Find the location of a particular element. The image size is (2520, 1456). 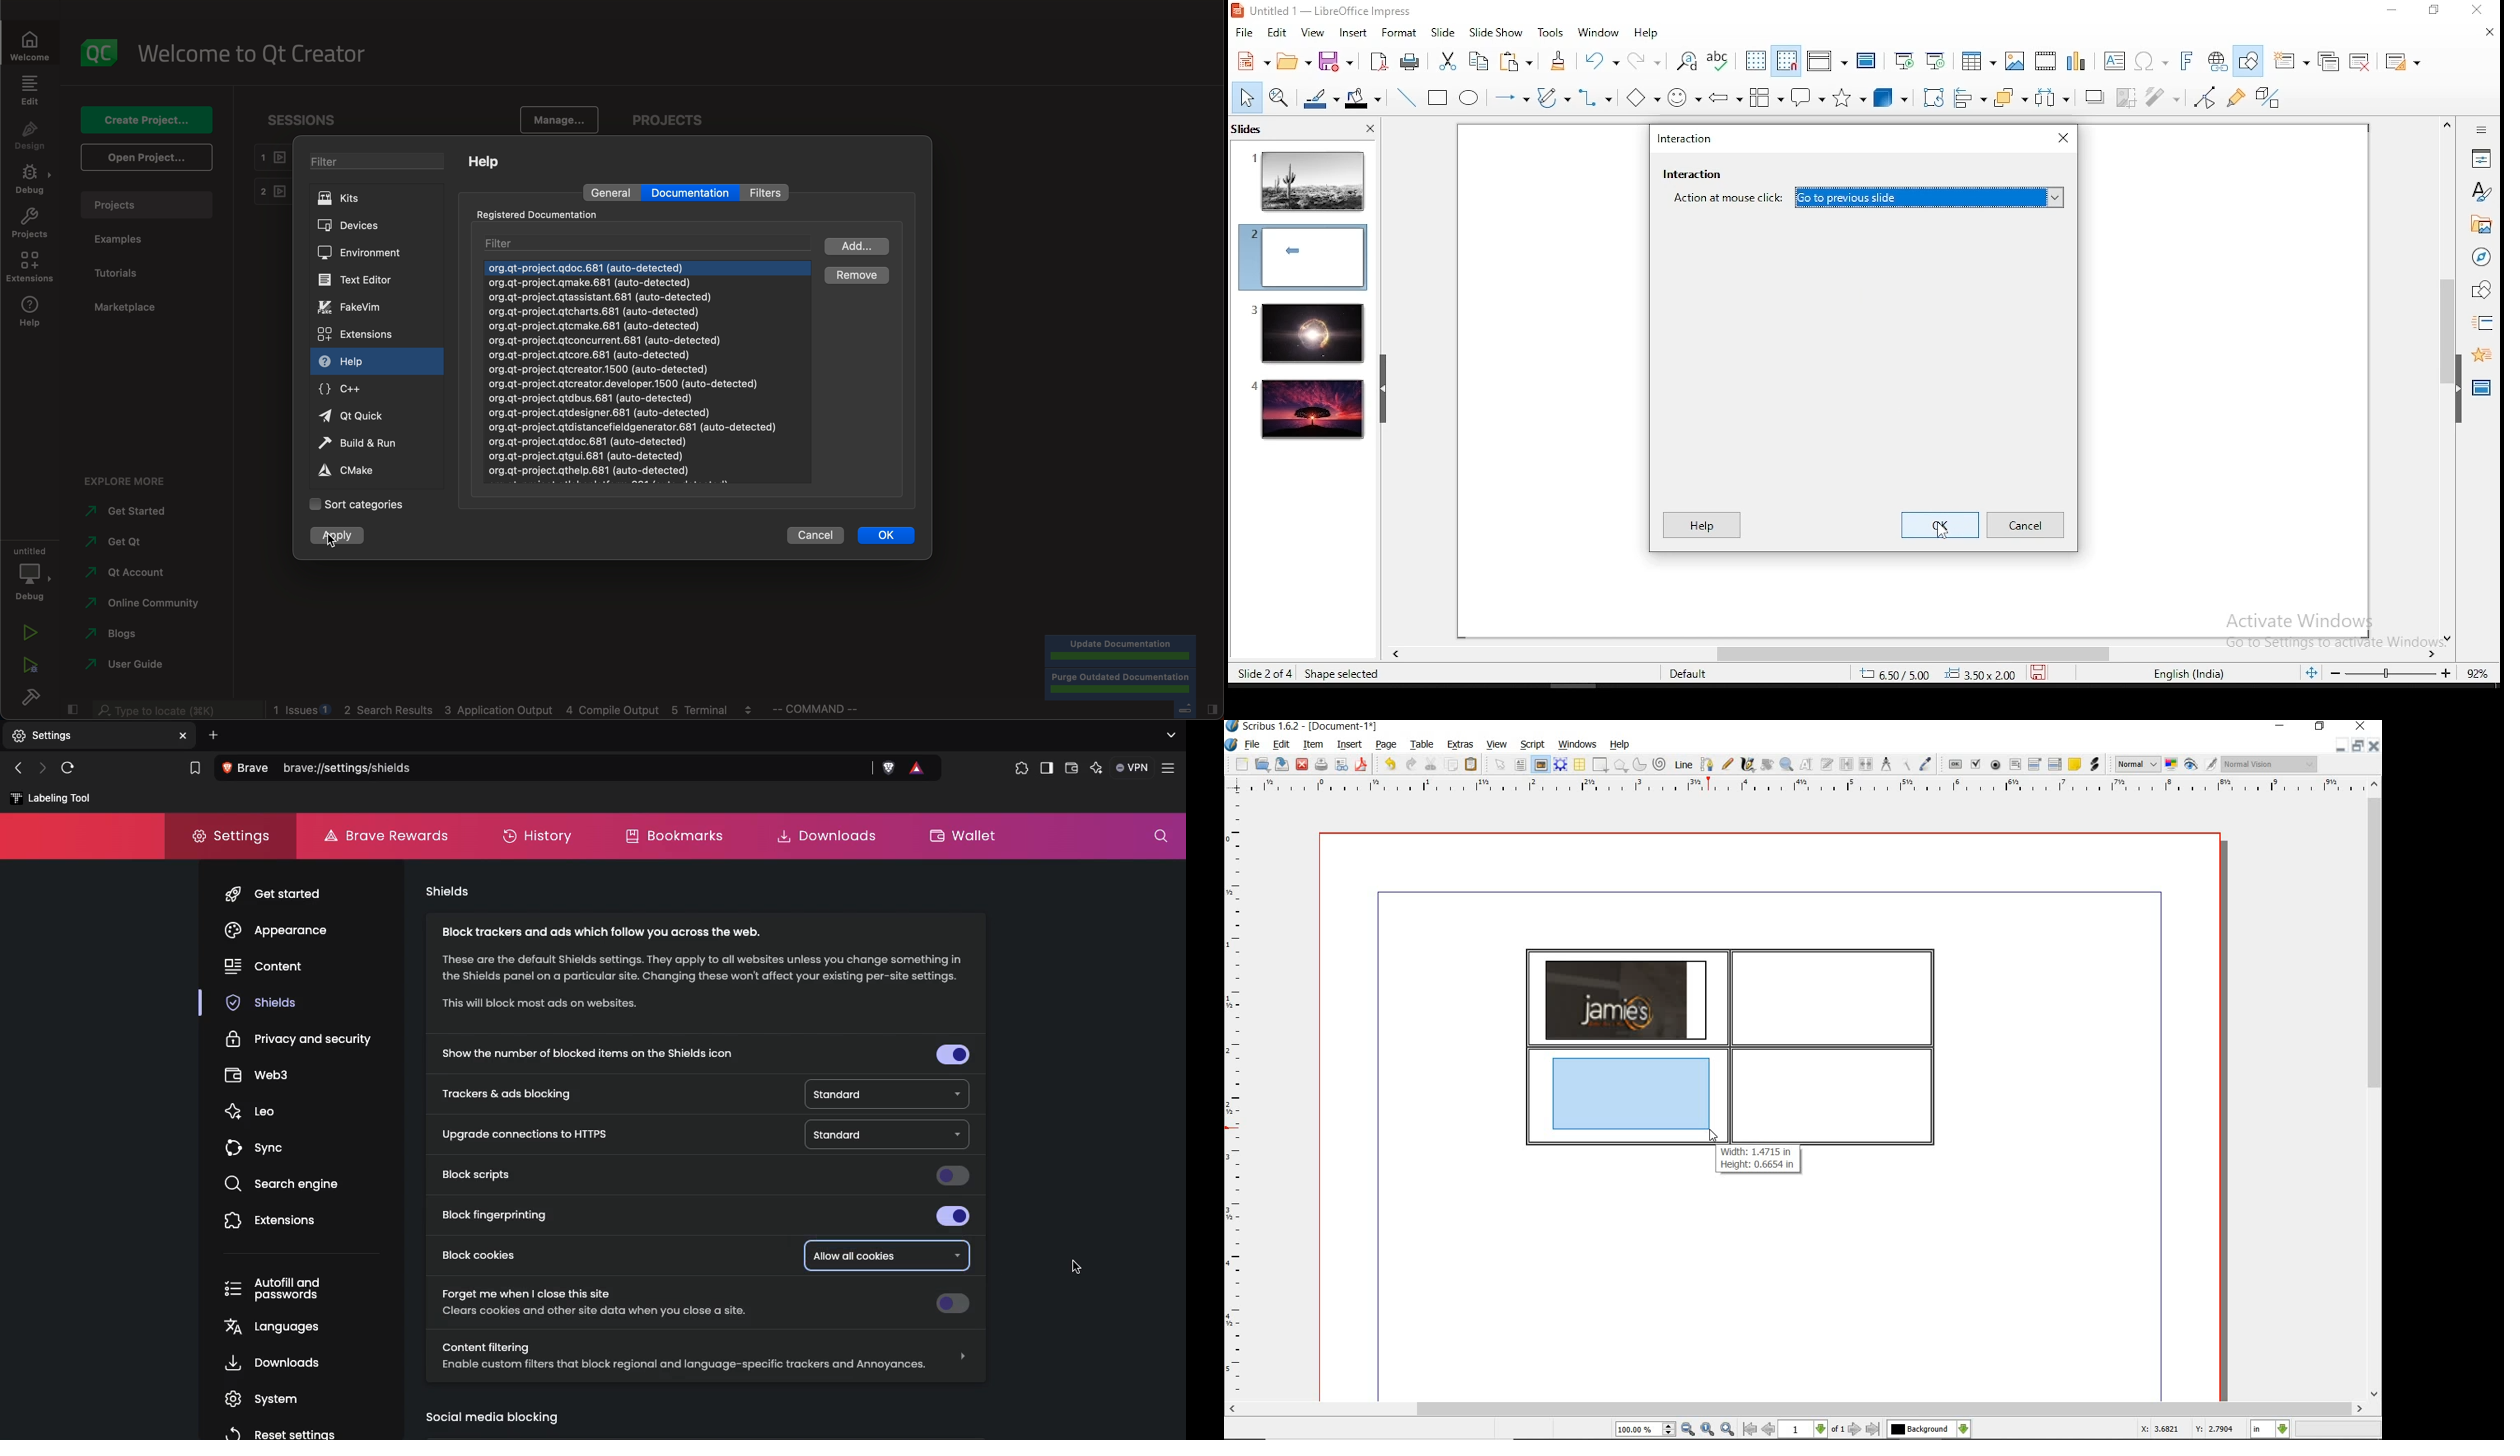

redo is located at coordinates (1410, 763).